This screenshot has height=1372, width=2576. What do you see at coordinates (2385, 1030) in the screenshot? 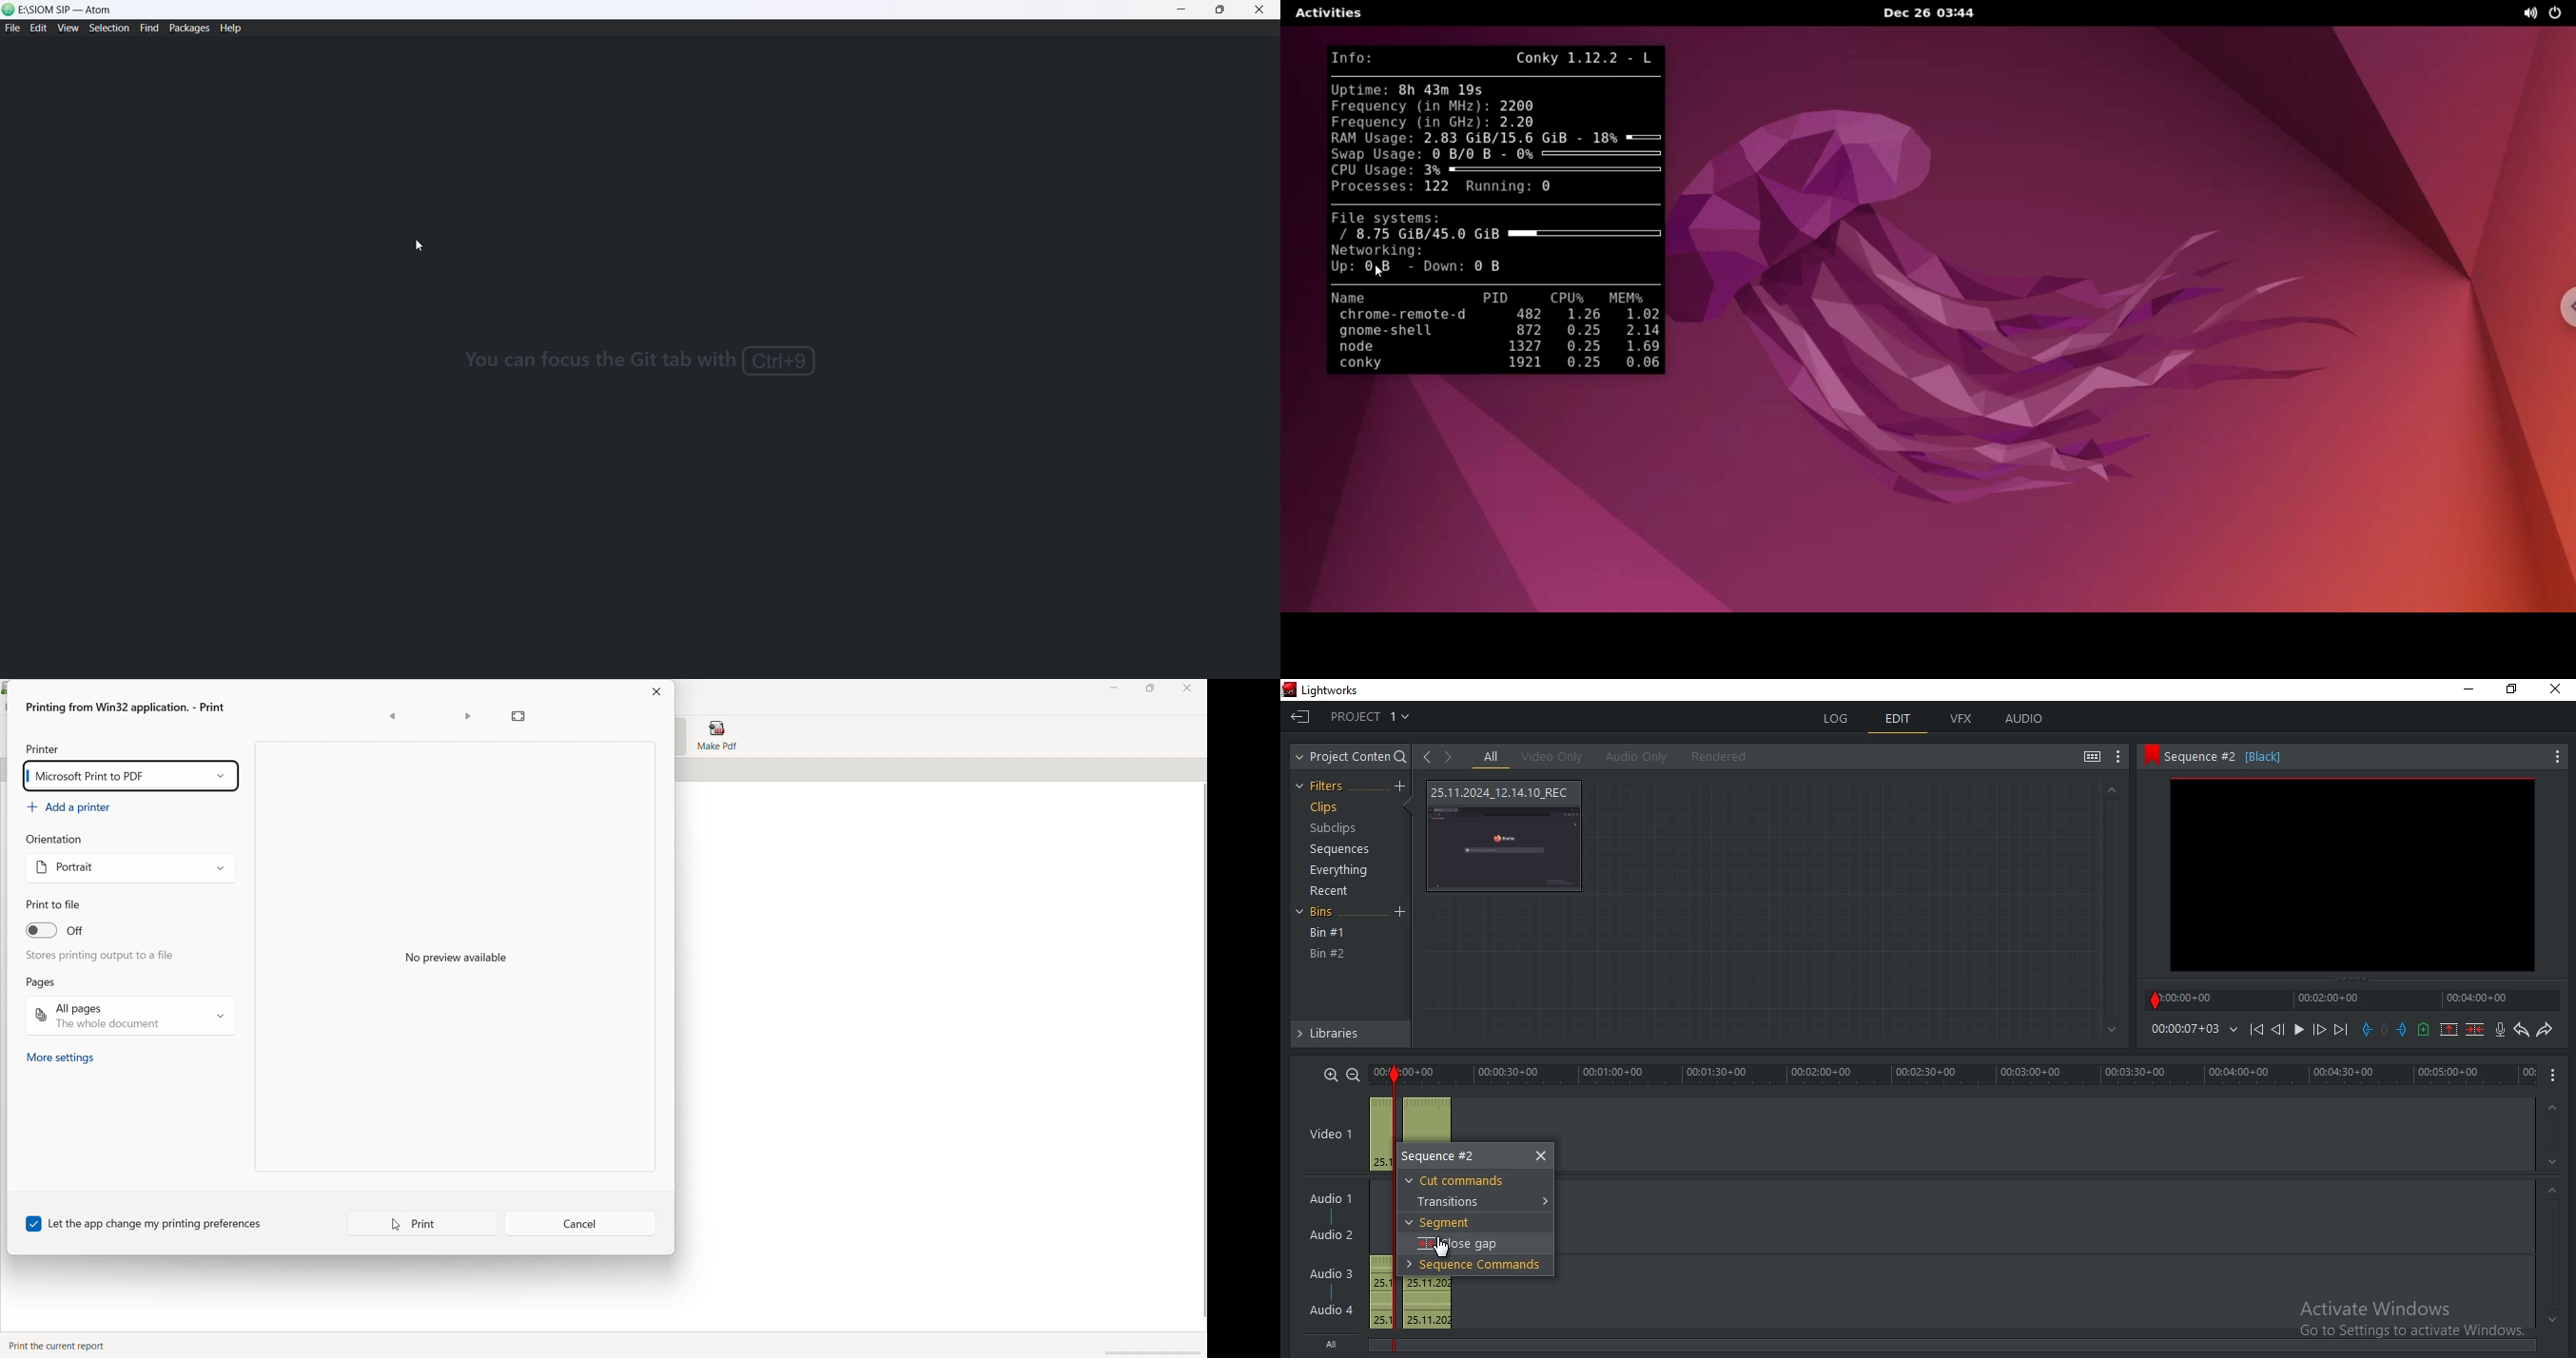
I see `Add mark` at bounding box center [2385, 1030].